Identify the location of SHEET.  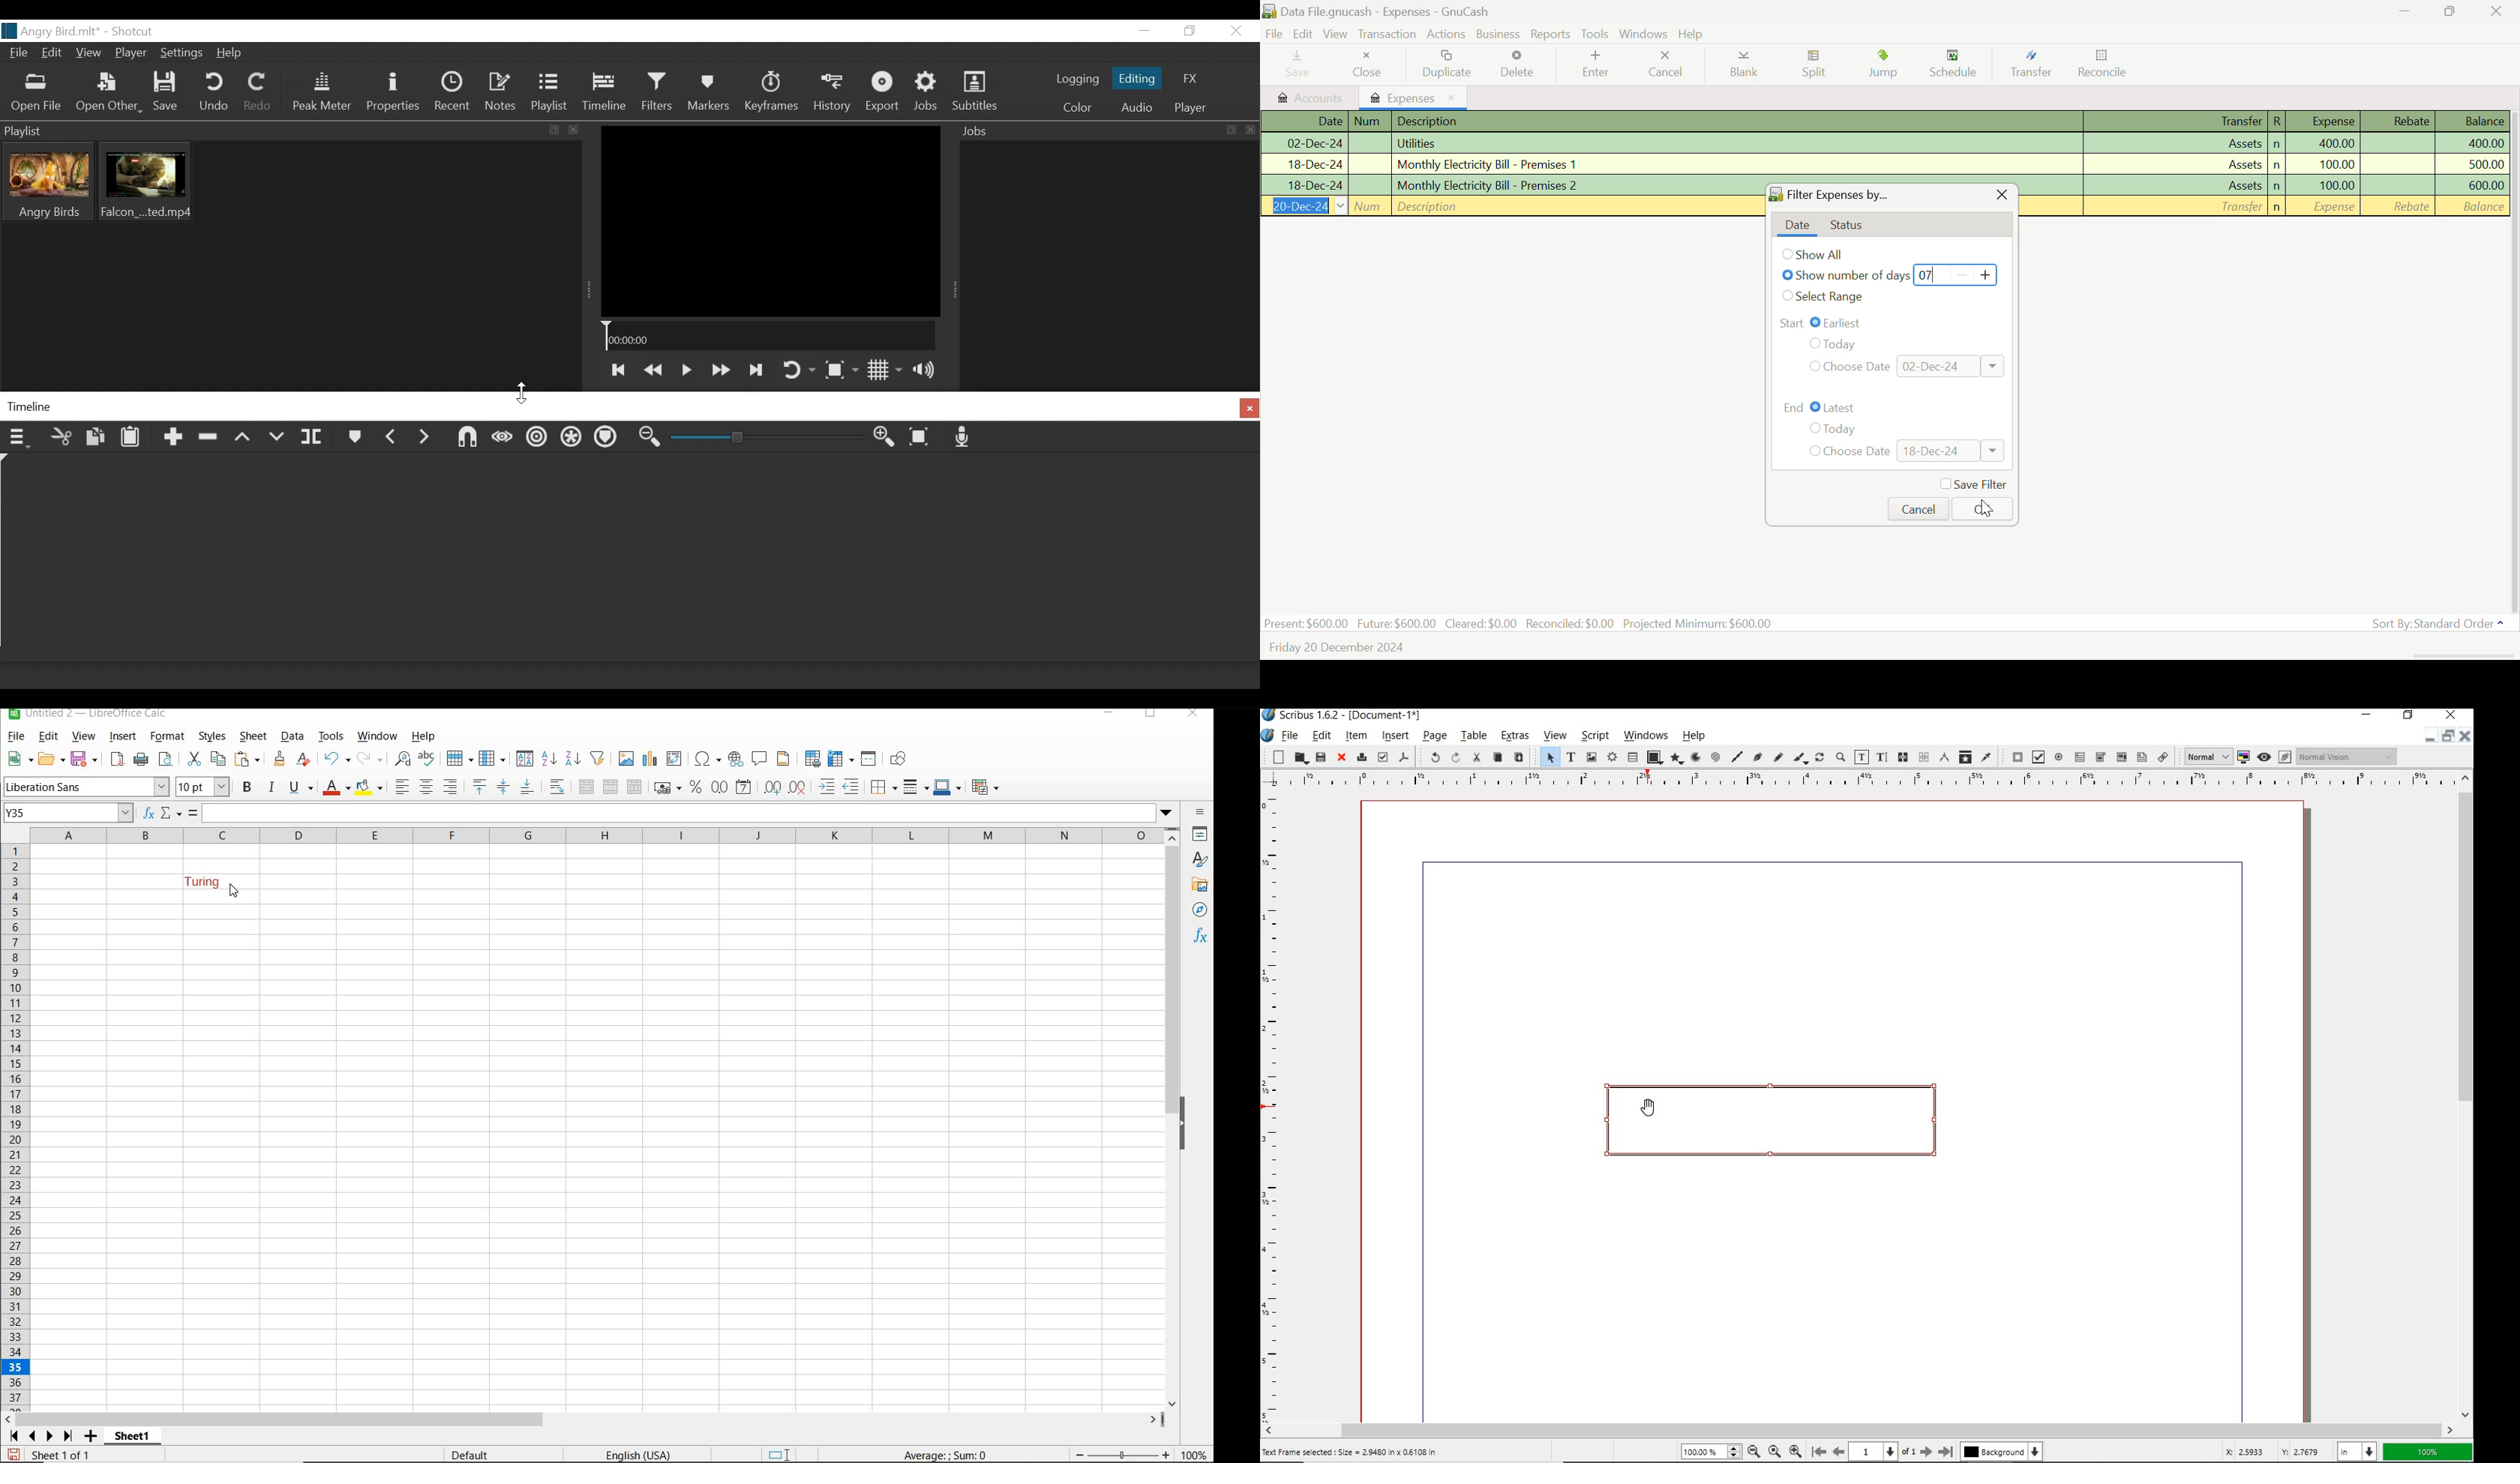
(254, 738).